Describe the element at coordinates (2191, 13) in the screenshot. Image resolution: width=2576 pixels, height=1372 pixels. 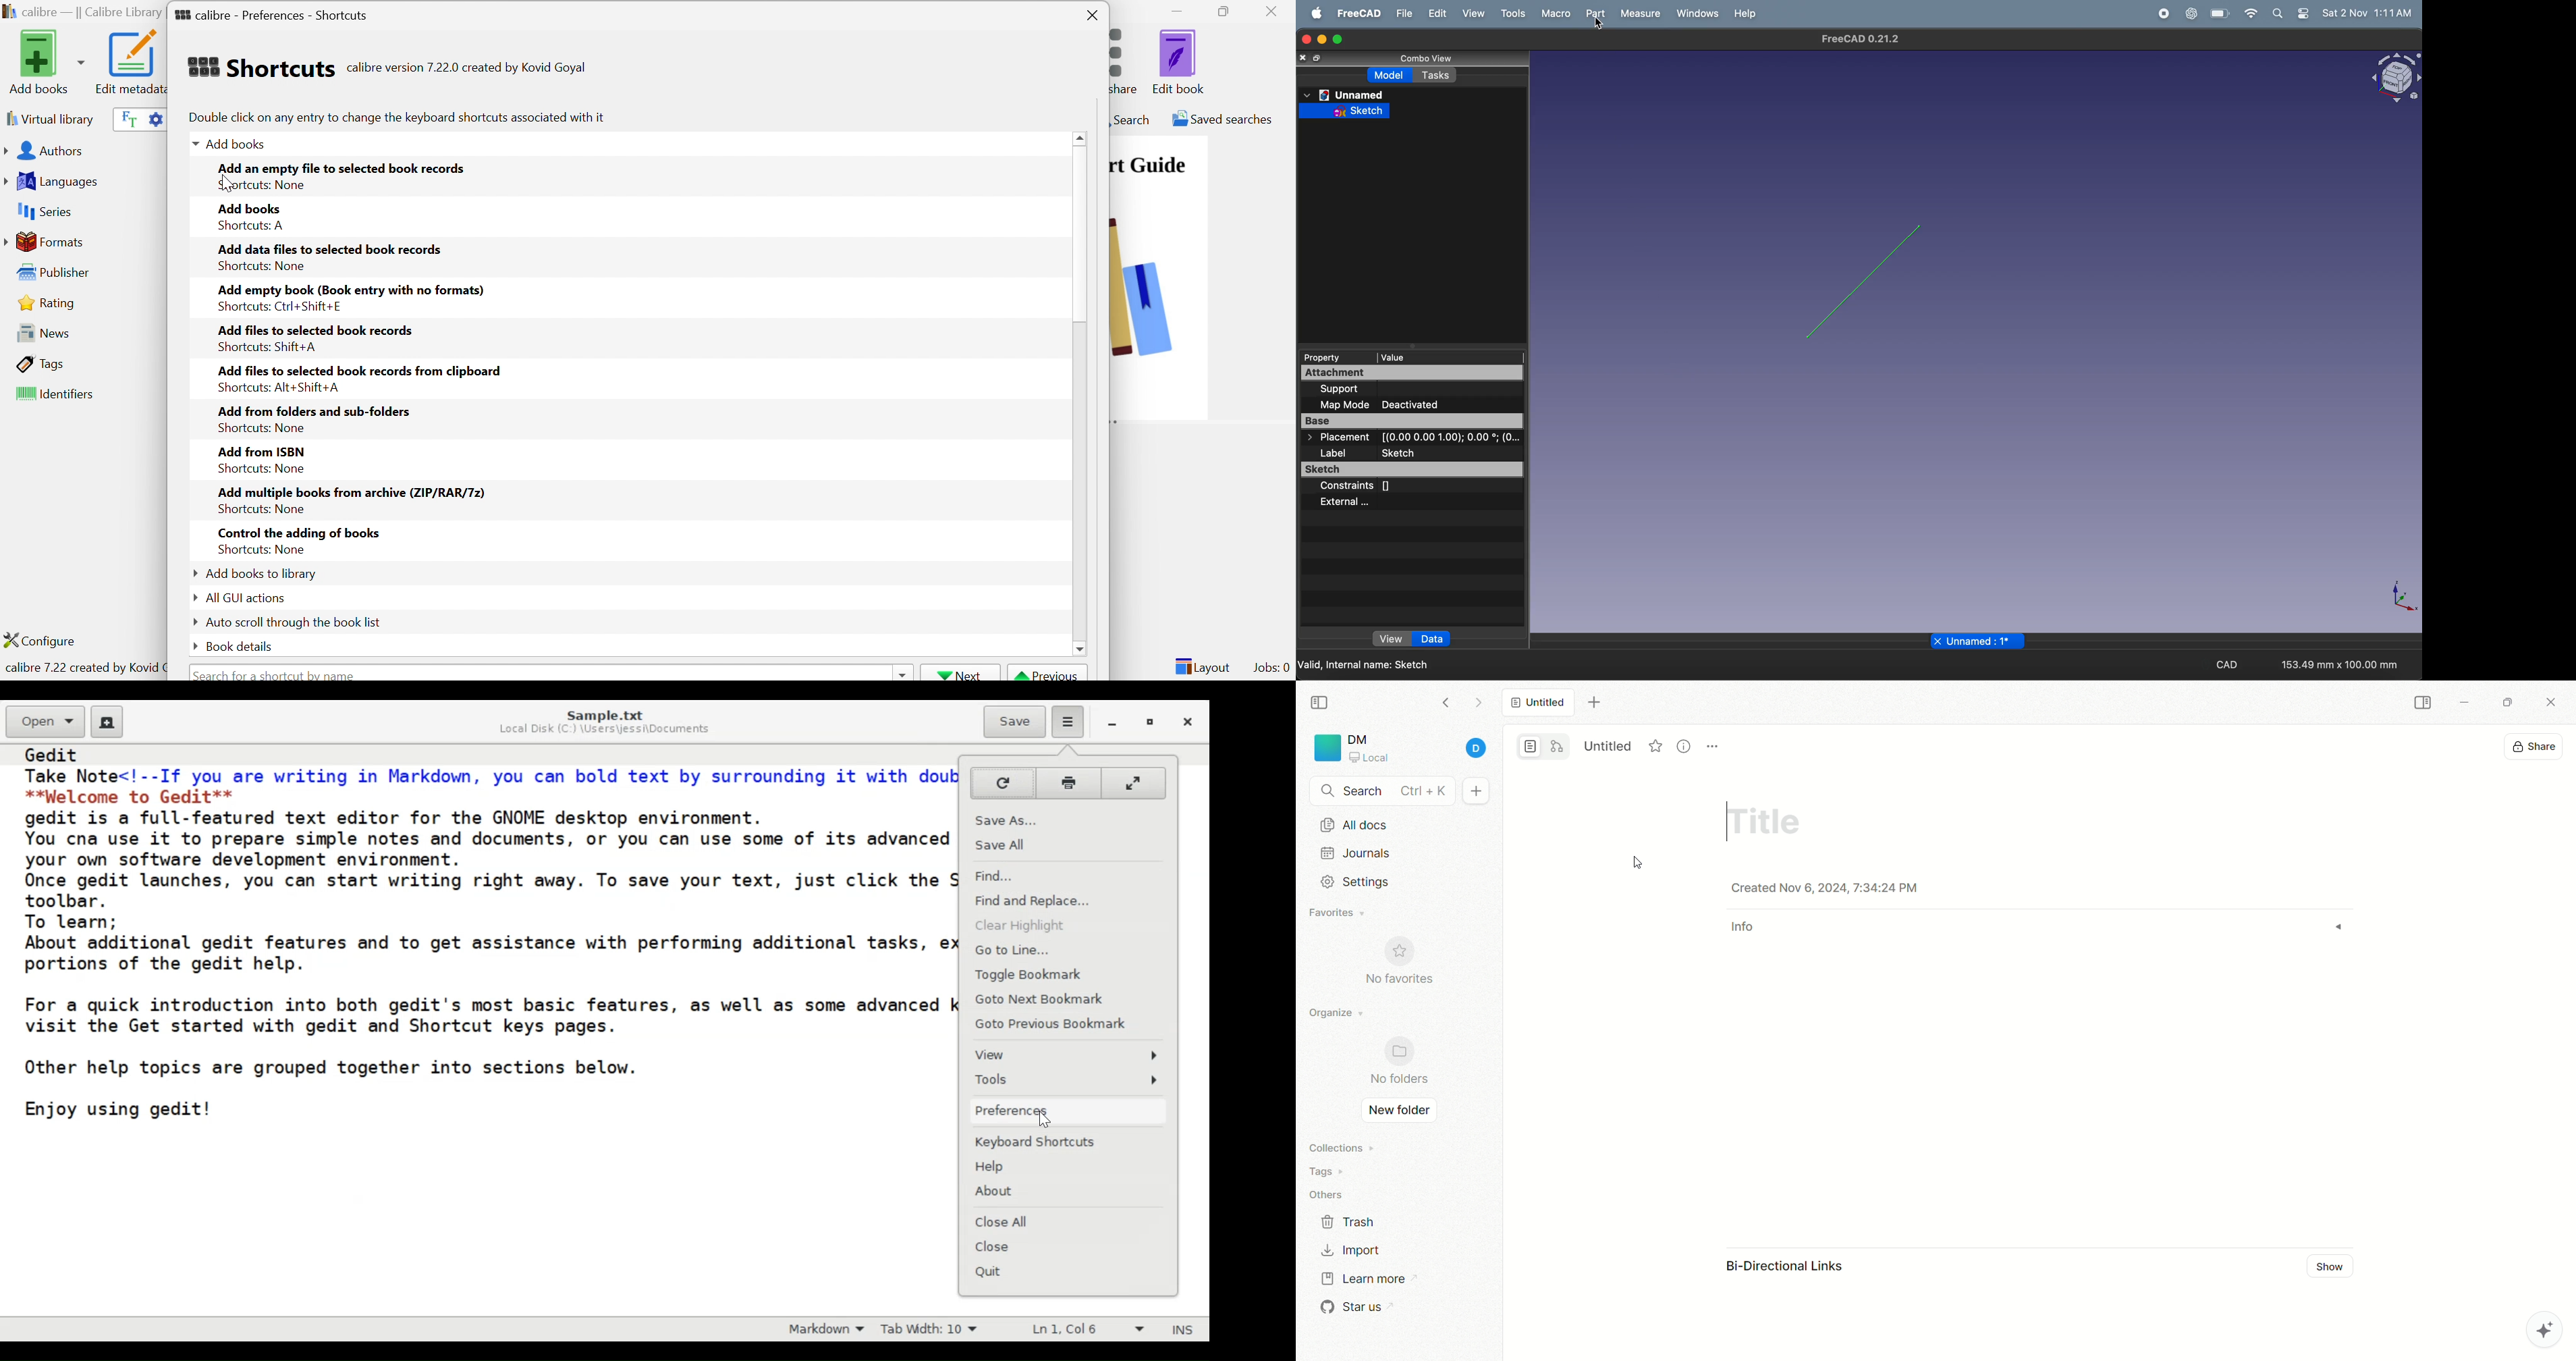
I see `chatgpt` at that location.